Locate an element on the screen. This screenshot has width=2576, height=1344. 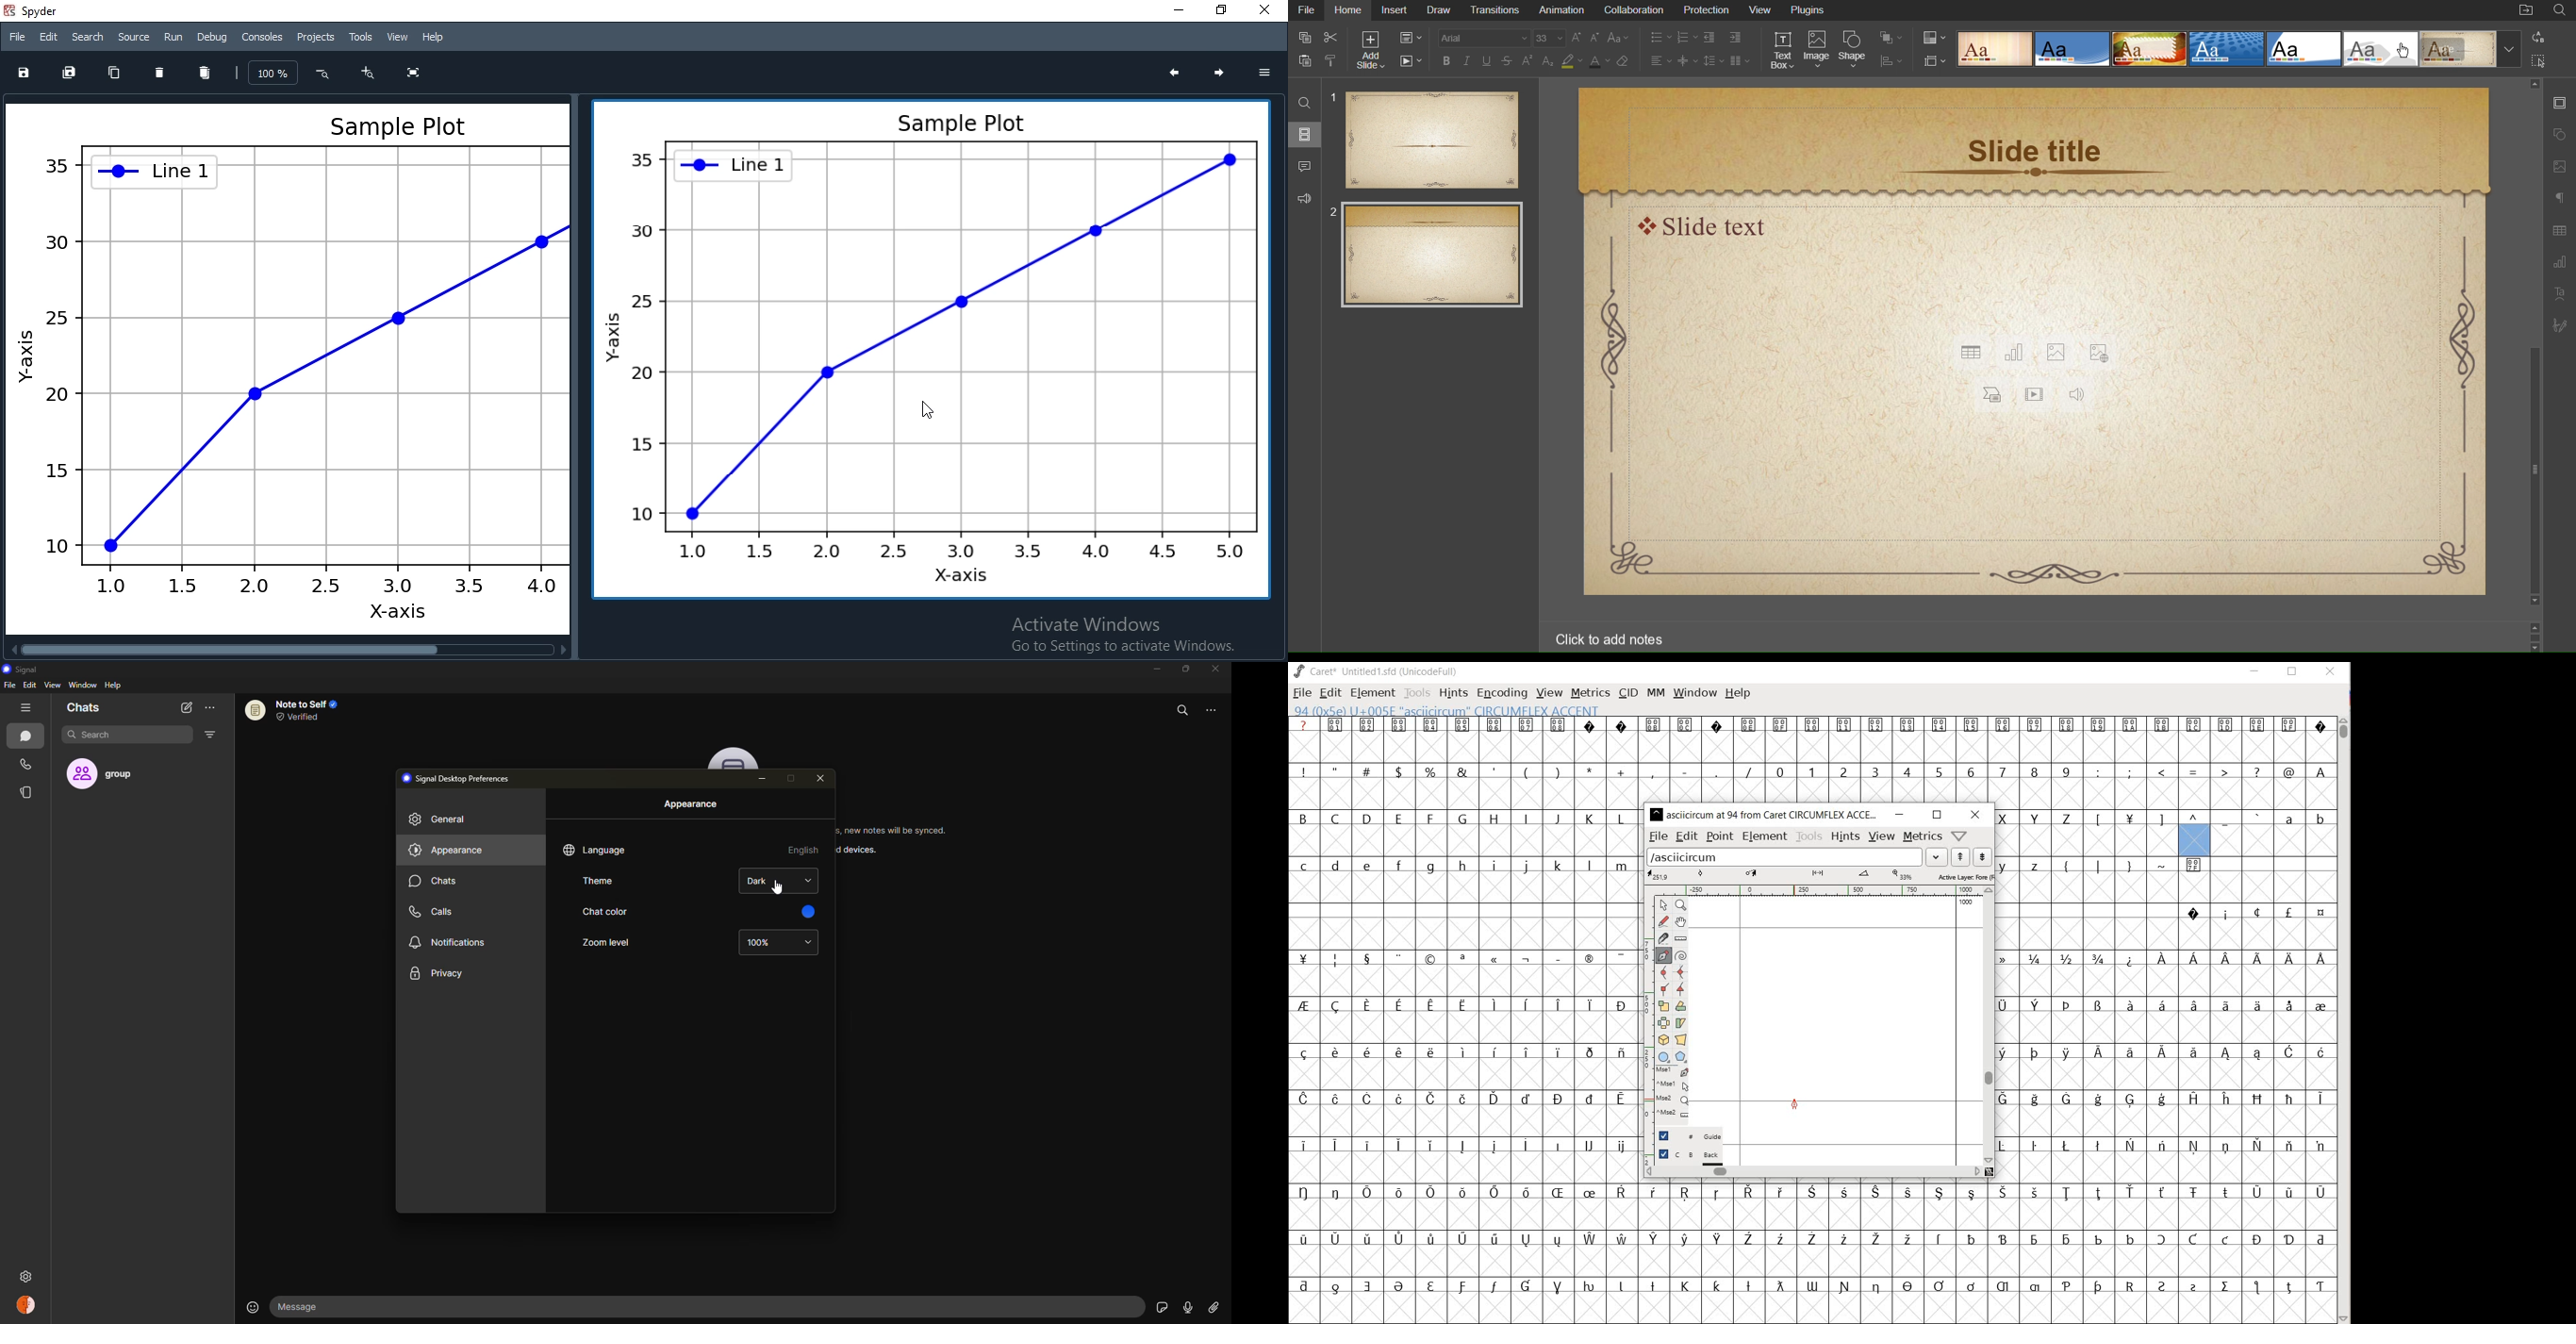
ruler is located at coordinates (1818, 890).